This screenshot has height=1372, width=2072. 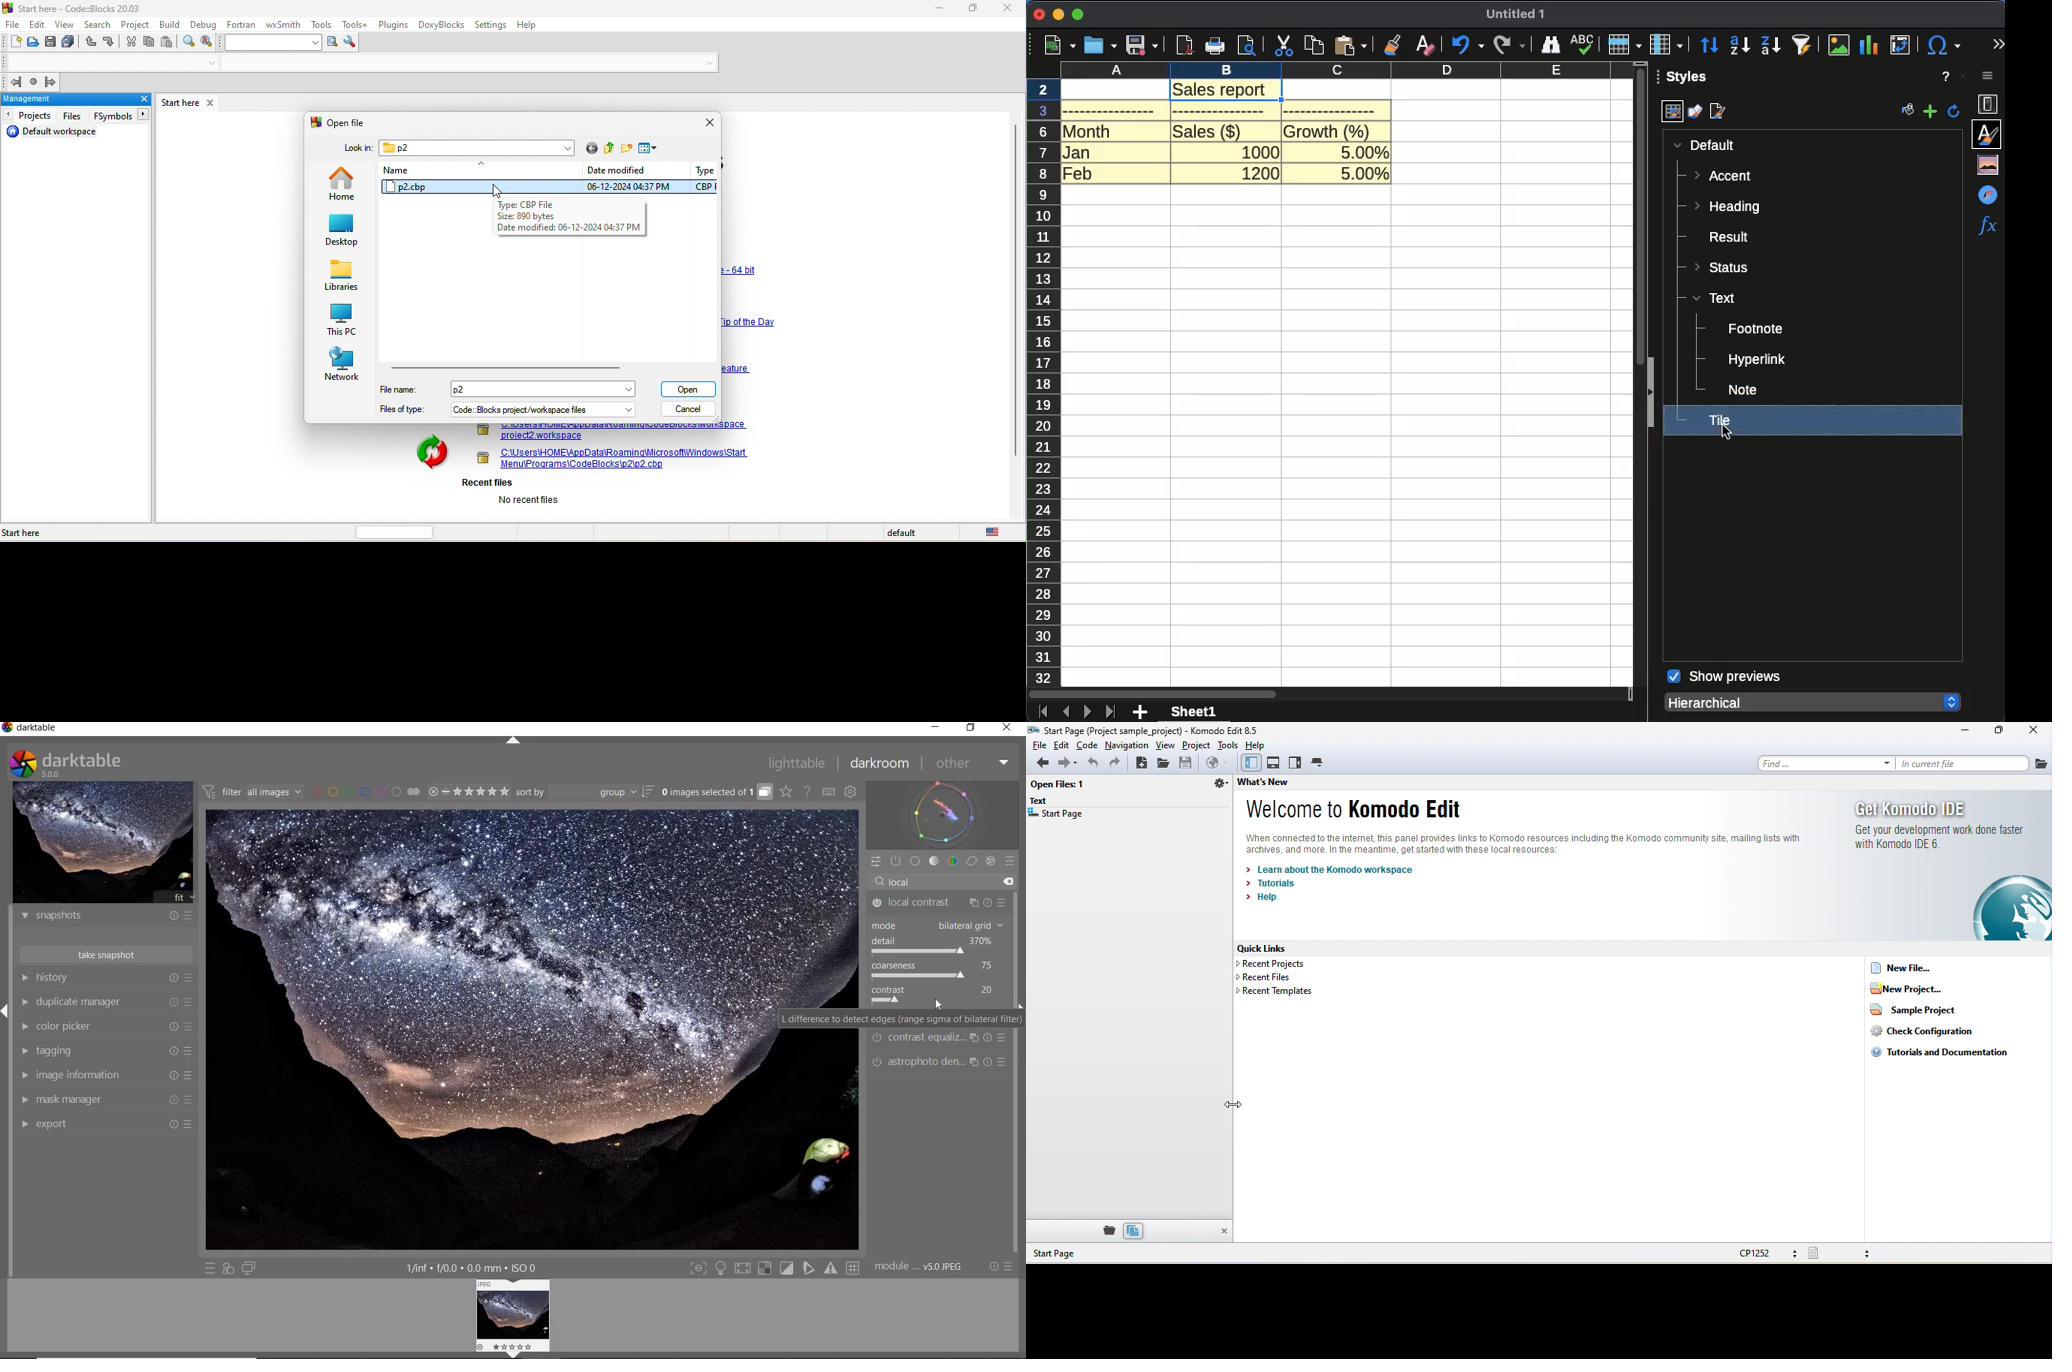 I want to click on directory related function, so click(x=1219, y=786).